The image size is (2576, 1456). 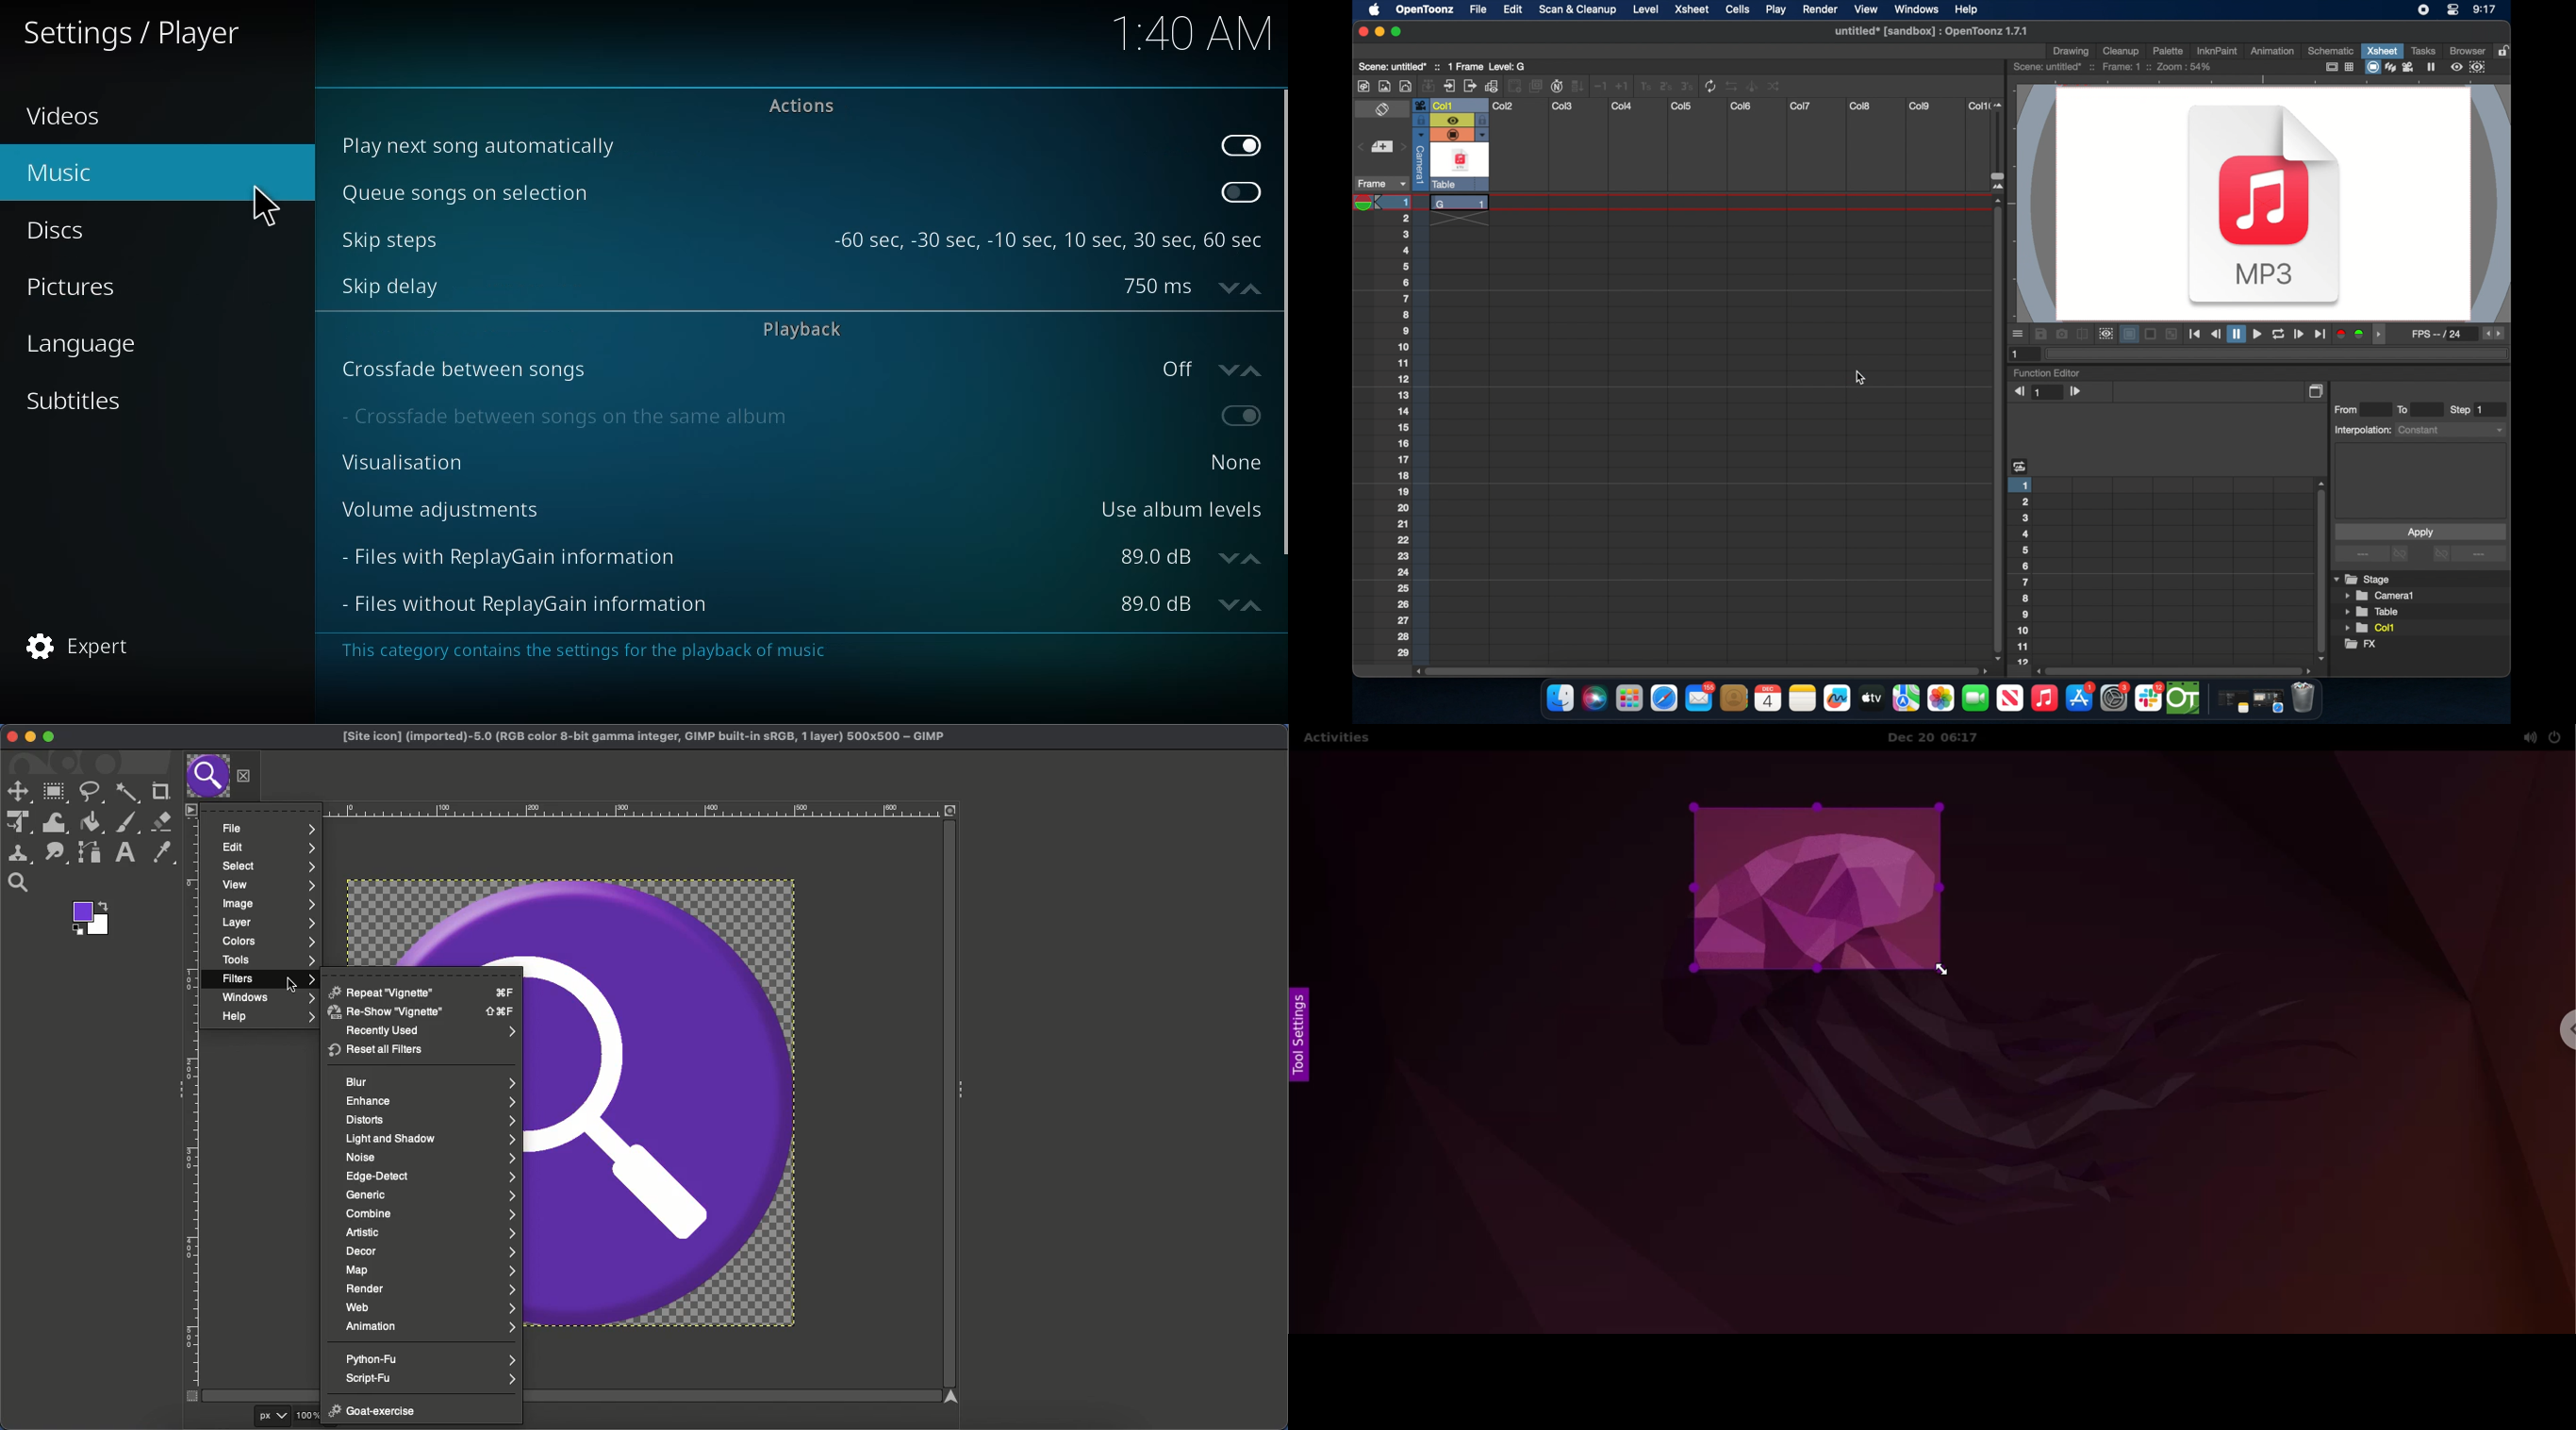 I want to click on delay, so click(x=1183, y=286).